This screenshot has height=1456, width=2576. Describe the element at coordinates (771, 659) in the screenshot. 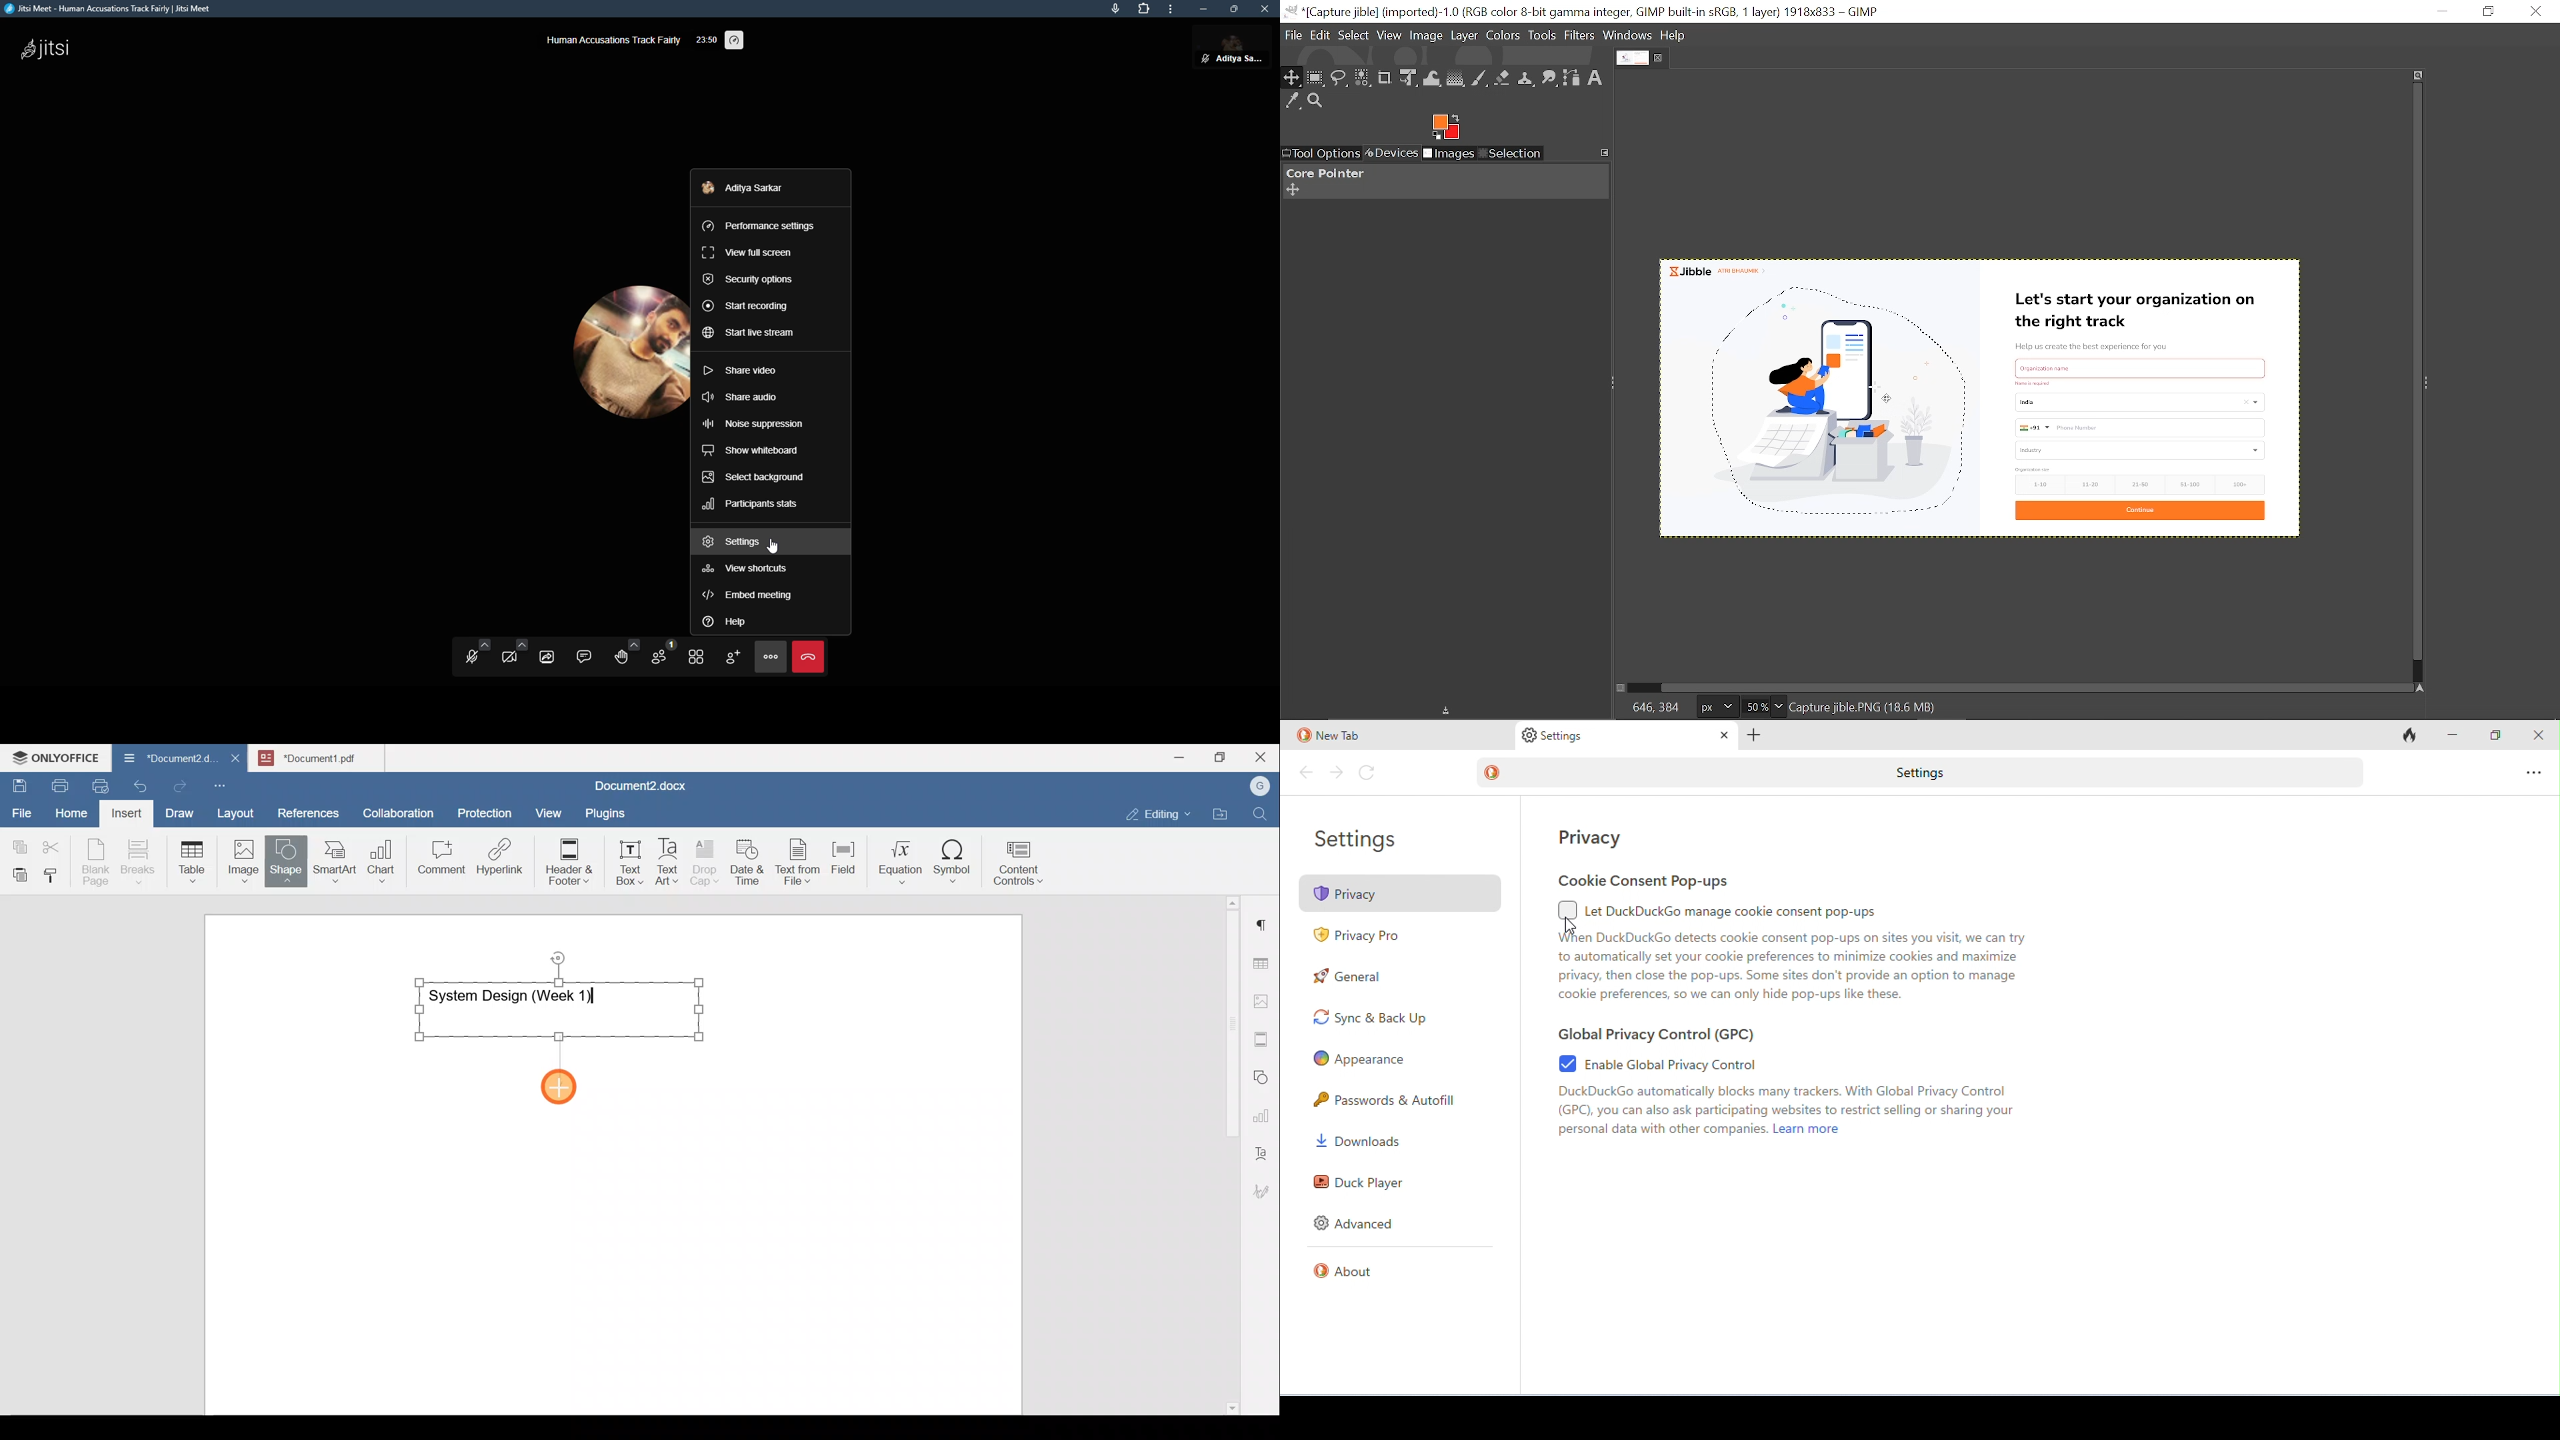

I see `more actions` at that location.